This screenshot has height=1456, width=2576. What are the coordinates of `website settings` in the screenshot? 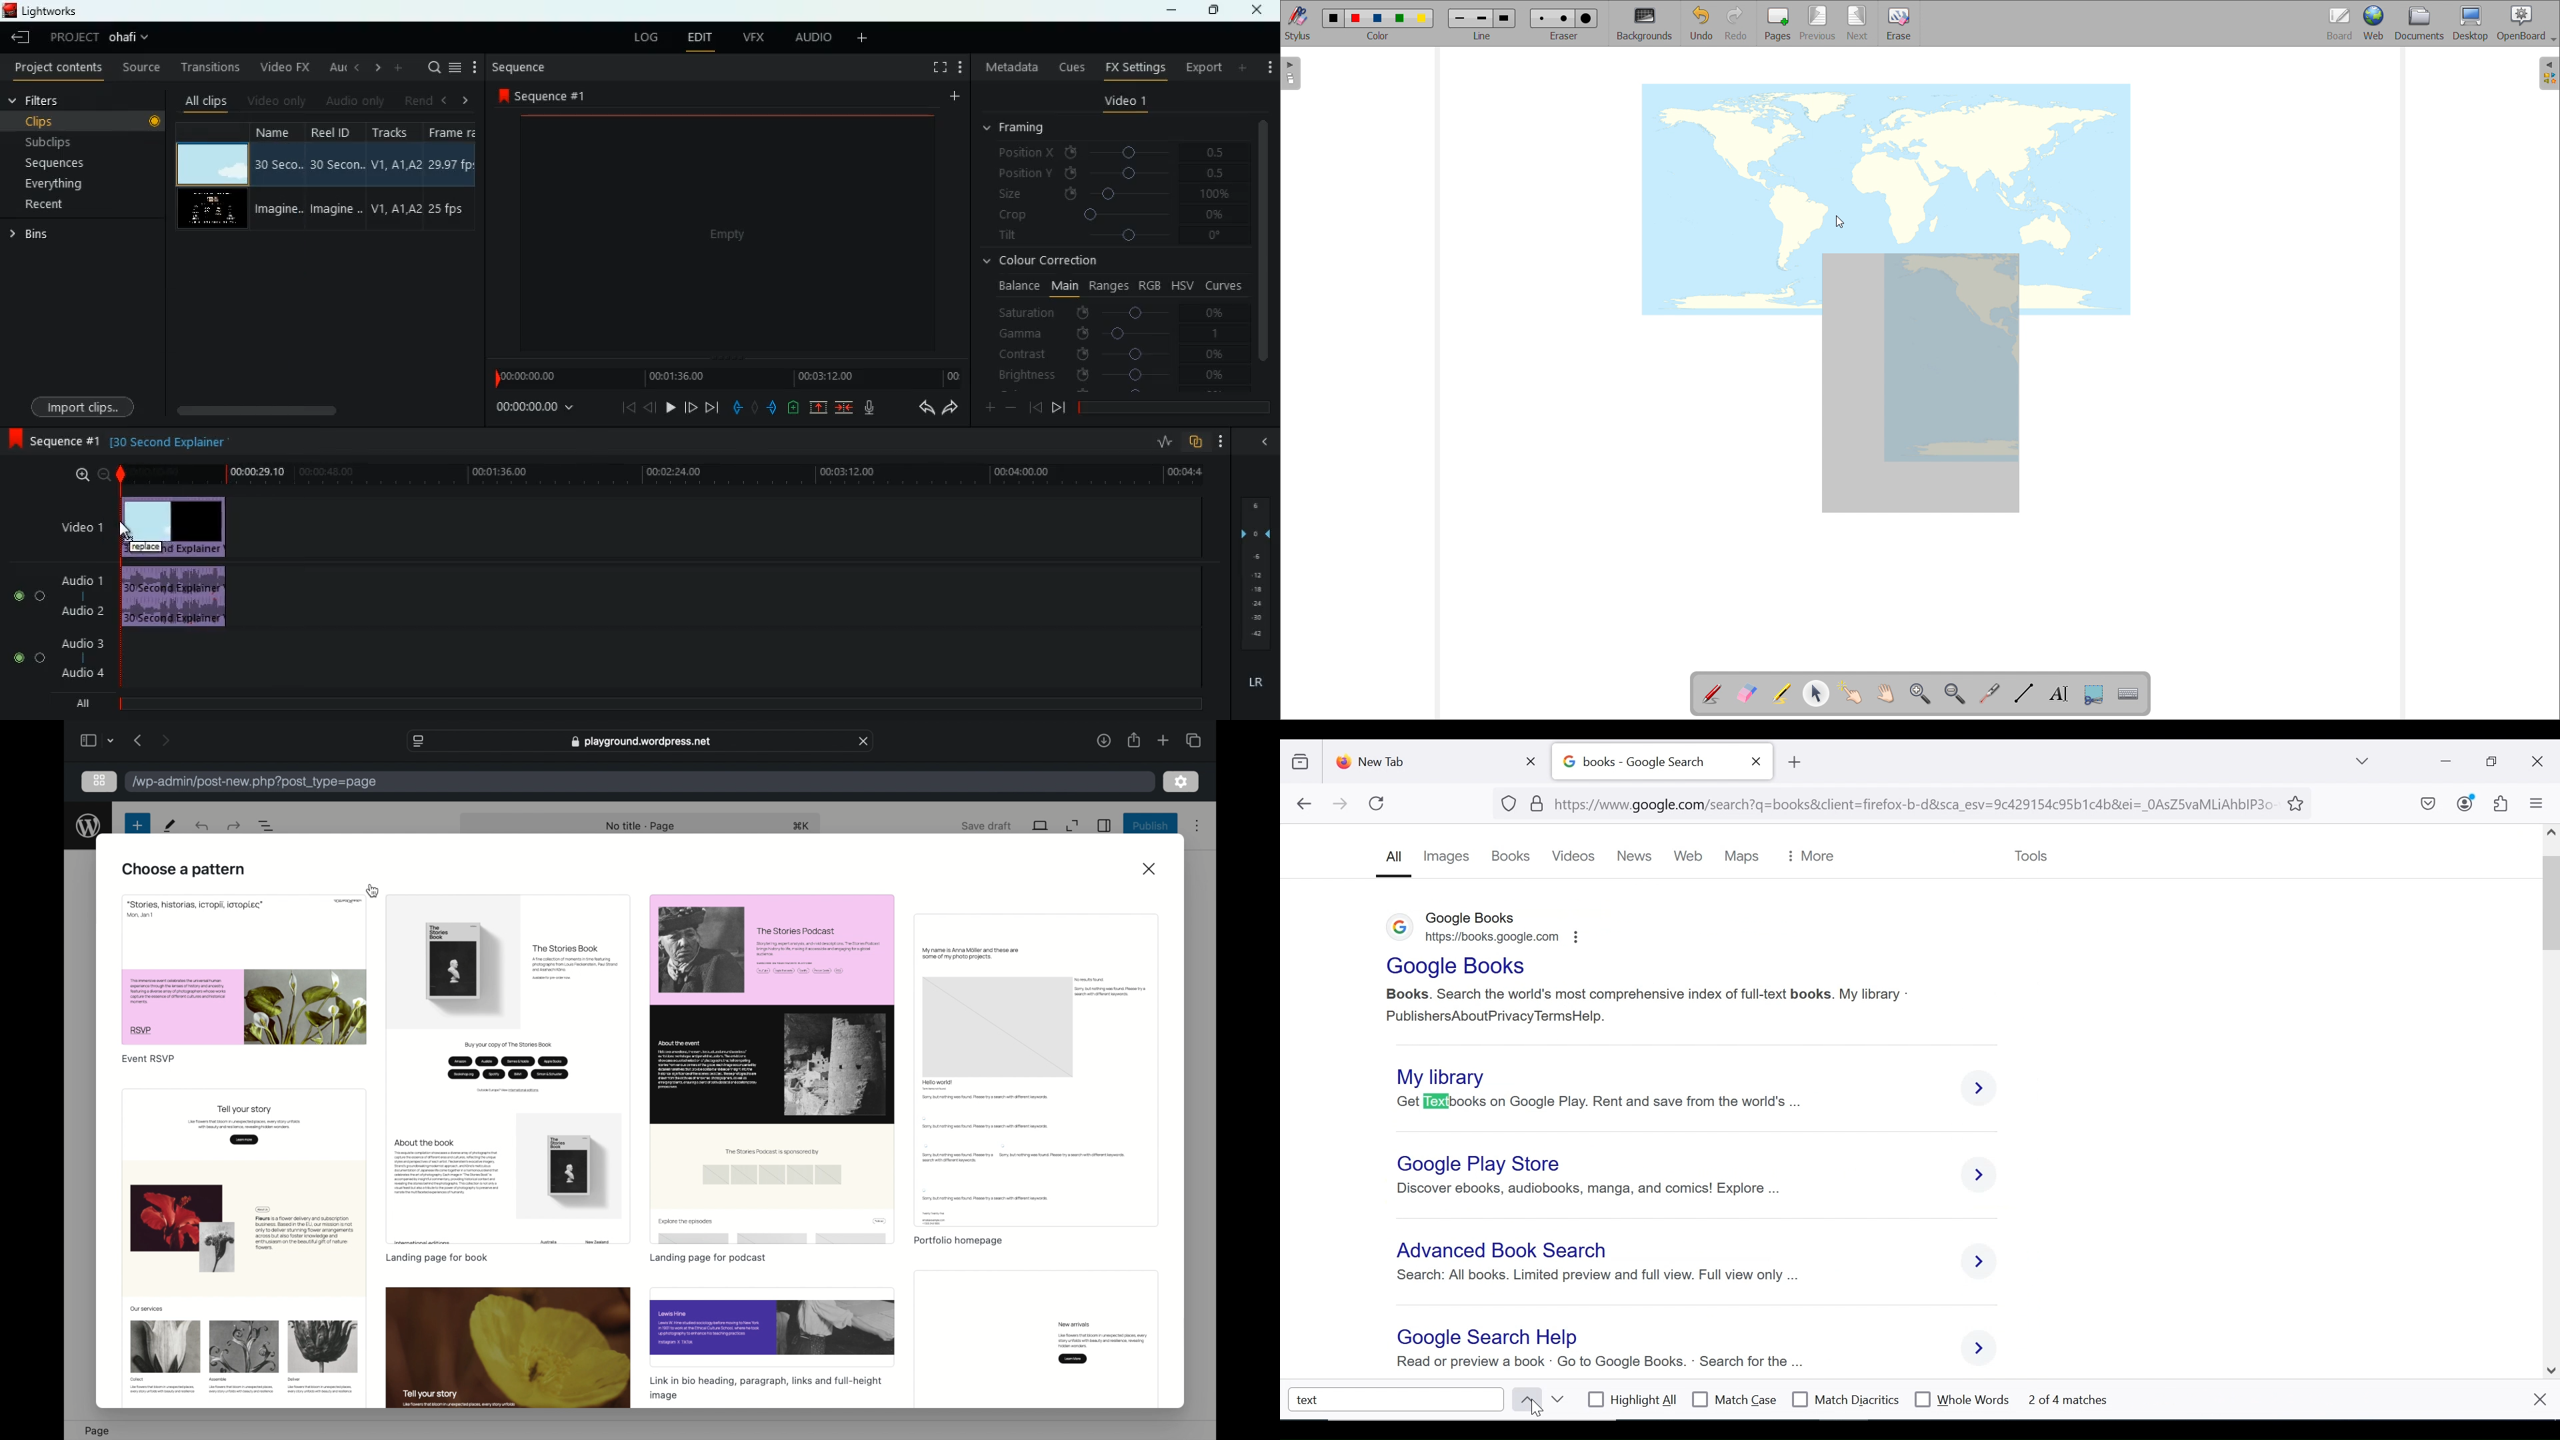 It's located at (417, 741).